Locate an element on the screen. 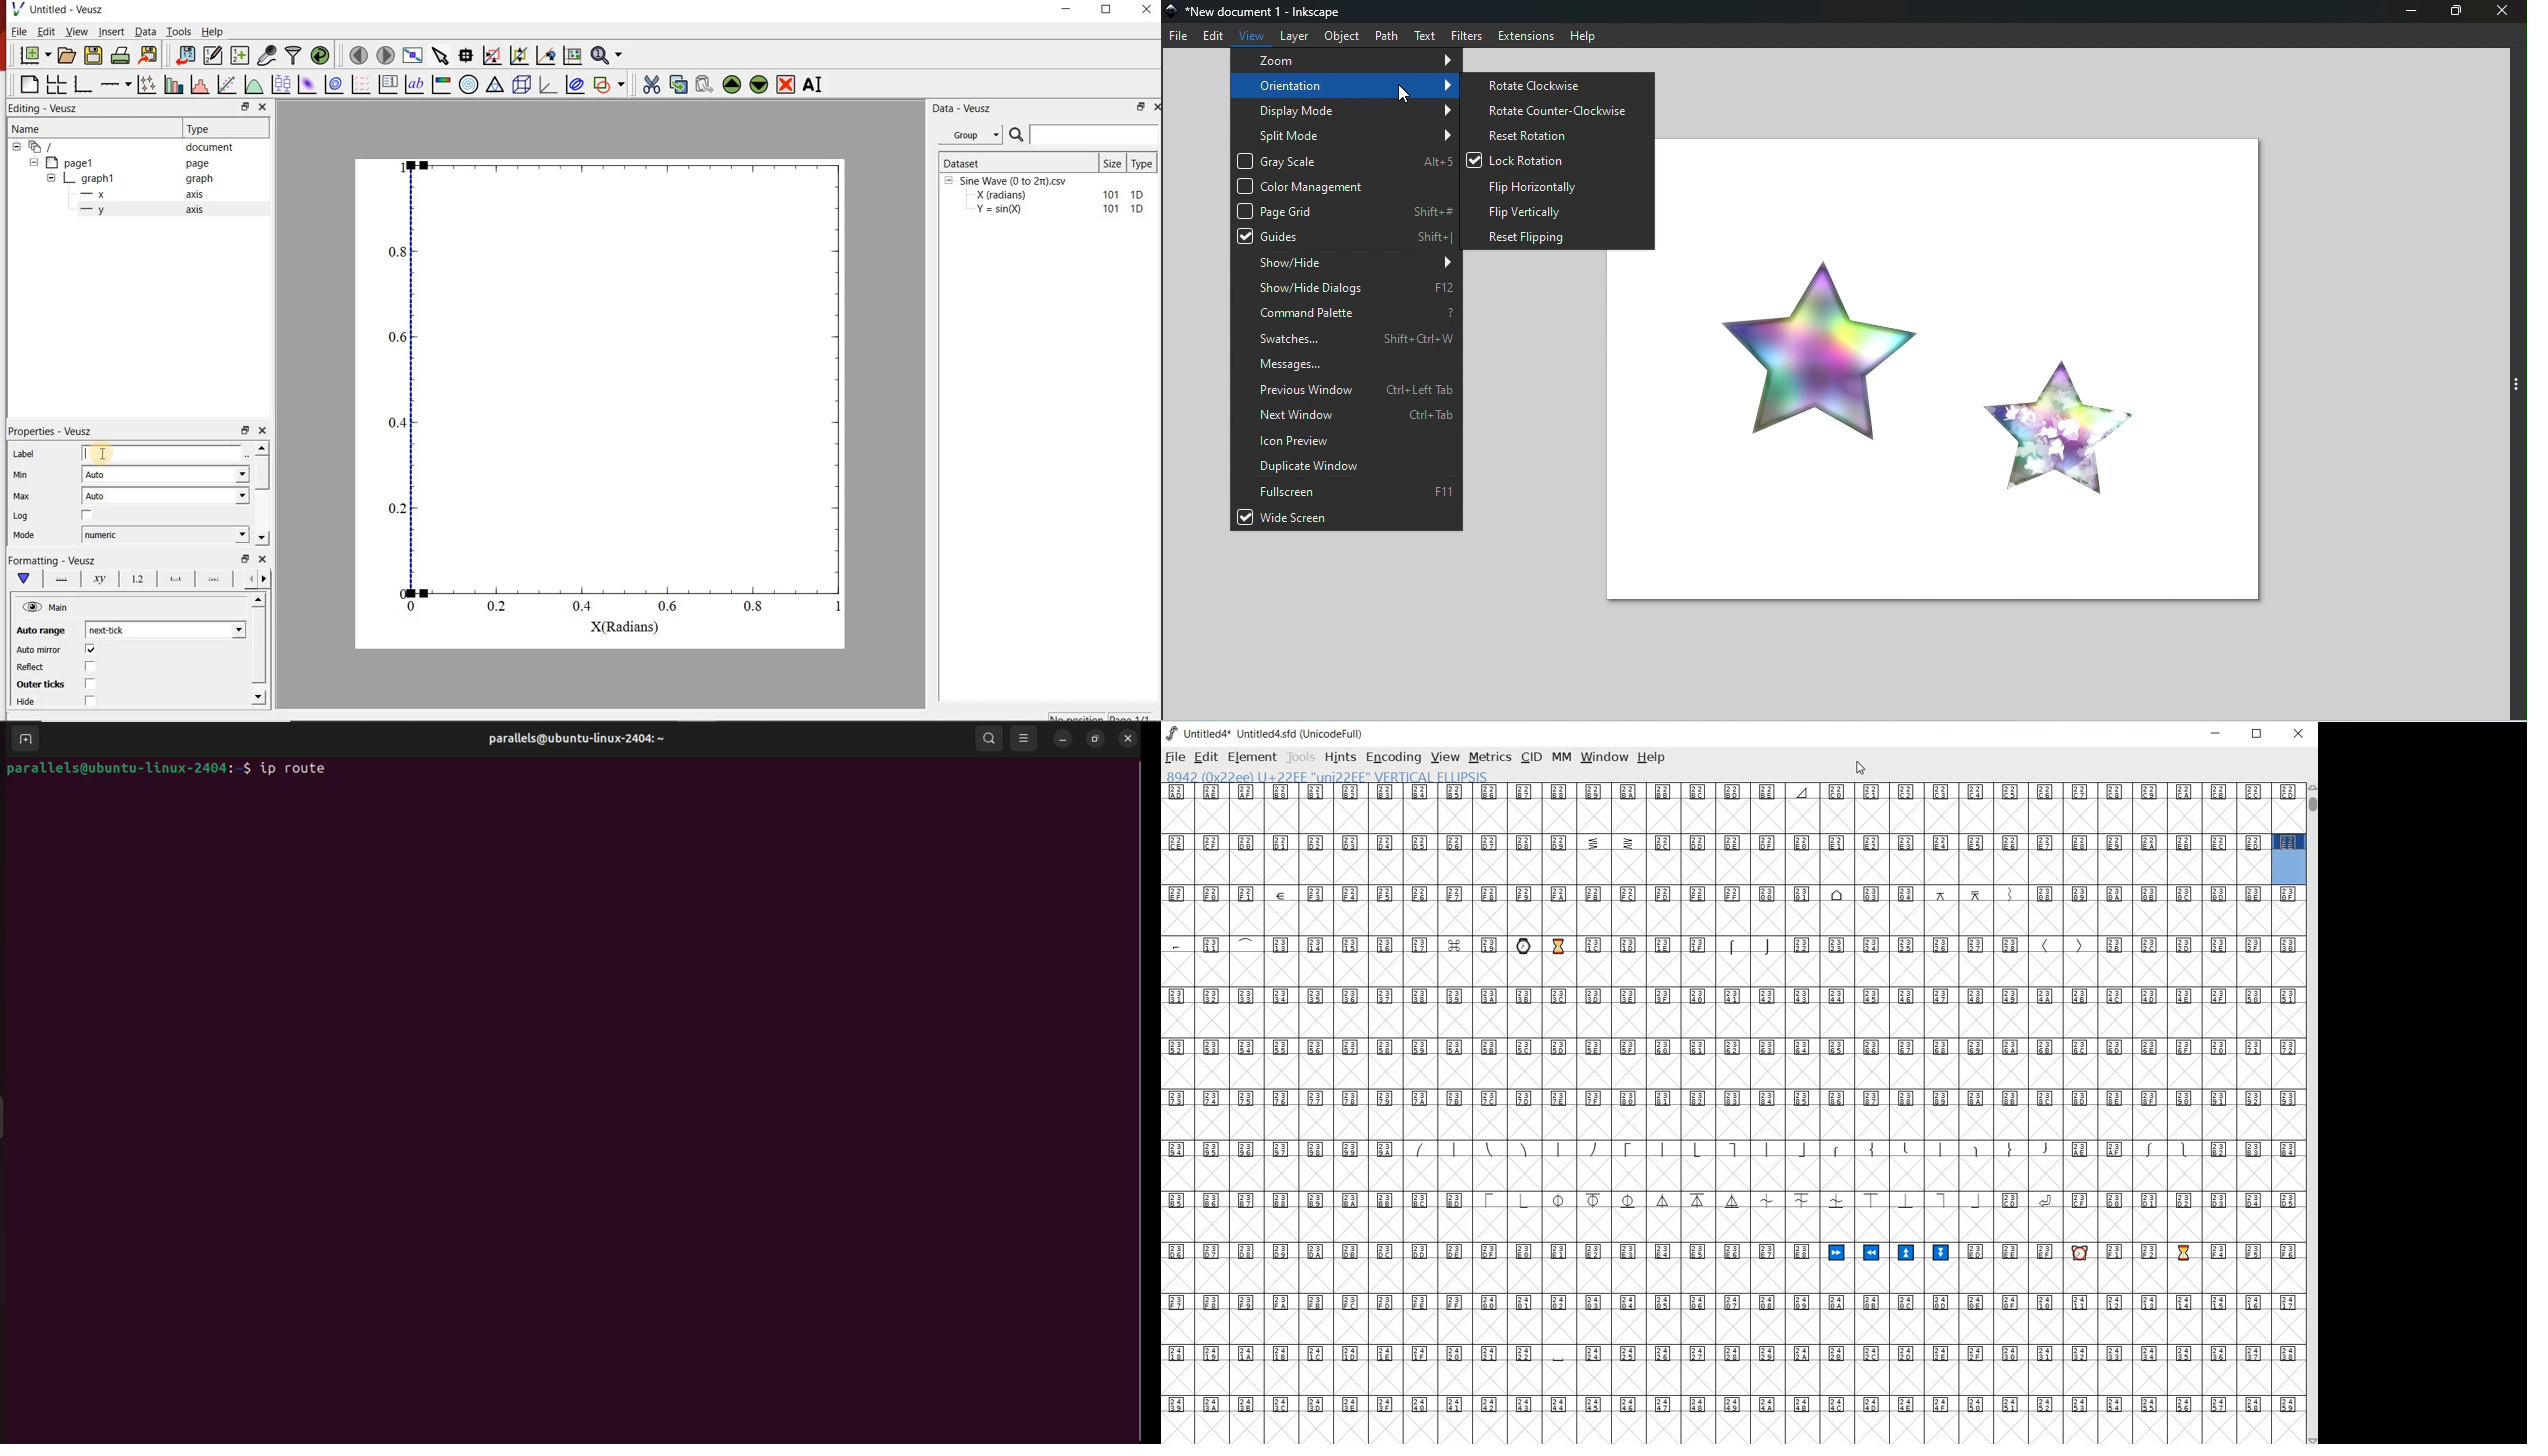 This screenshot has width=2548, height=1456. options is located at coordinates (173, 580).